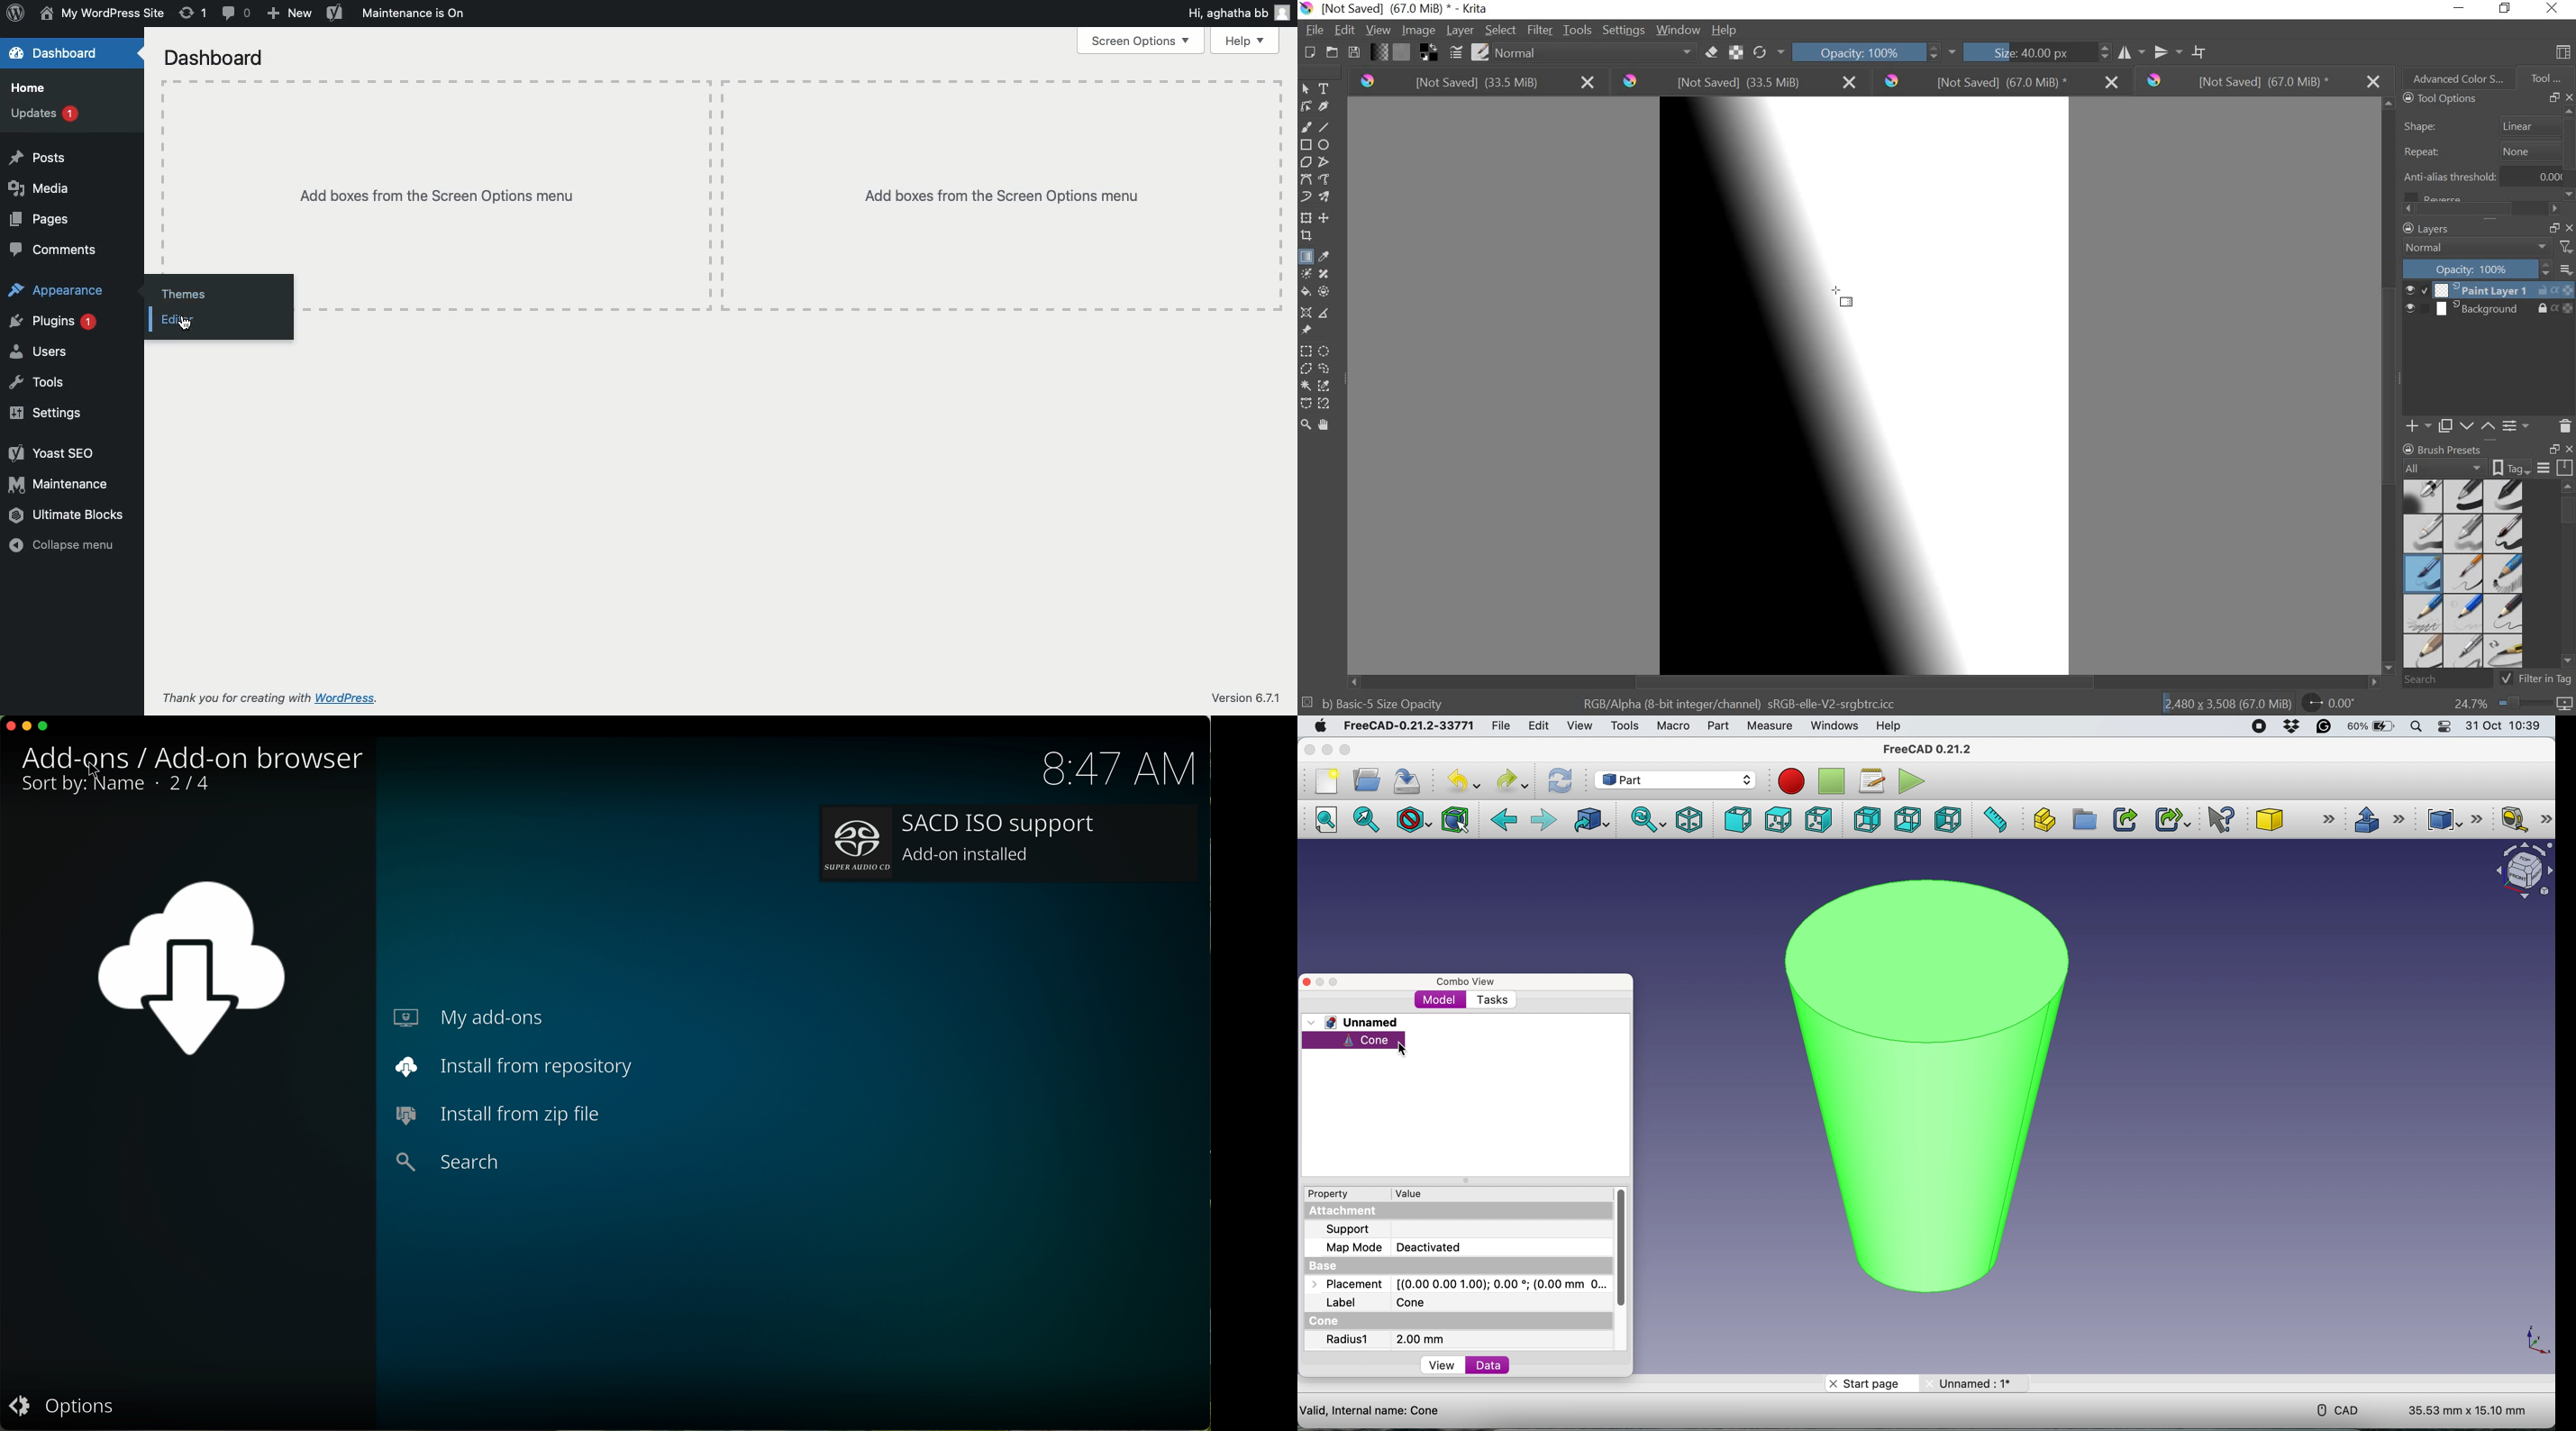  What do you see at coordinates (2438, 99) in the screenshot?
I see `TOOLS OPTIONS` at bounding box center [2438, 99].